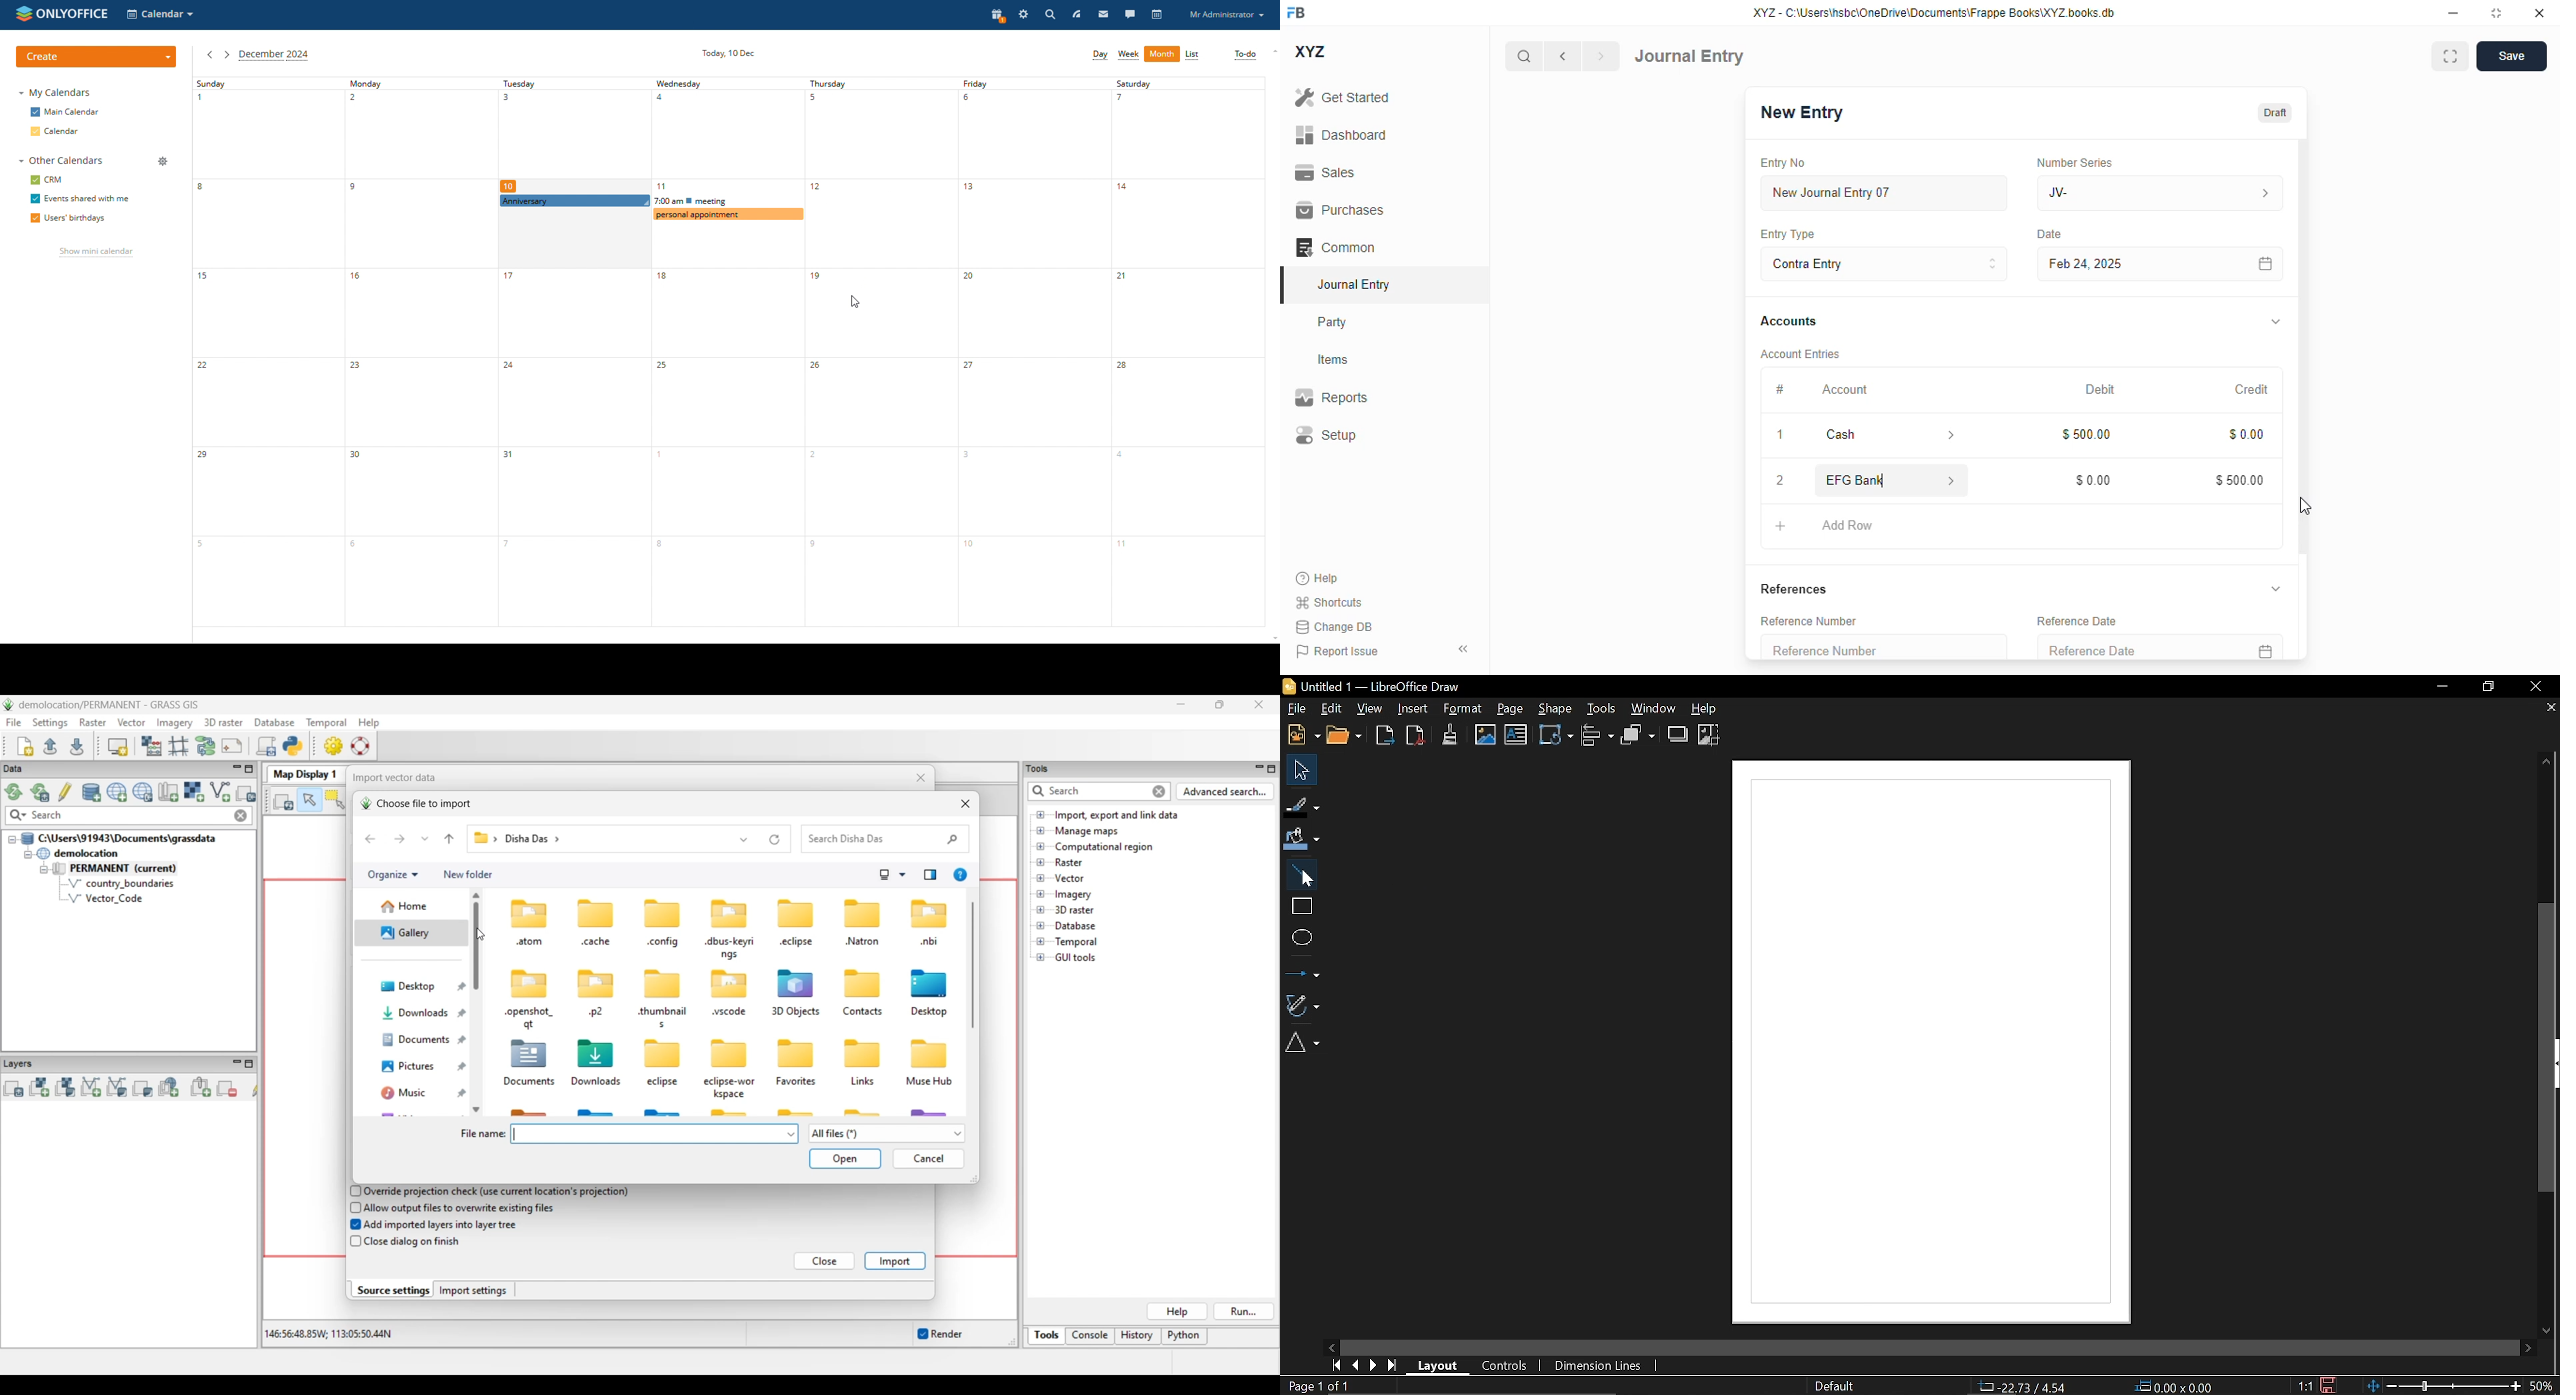  What do you see at coordinates (1303, 1005) in the screenshot?
I see `Curves and polygons` at bounding box center [1303, 1005].